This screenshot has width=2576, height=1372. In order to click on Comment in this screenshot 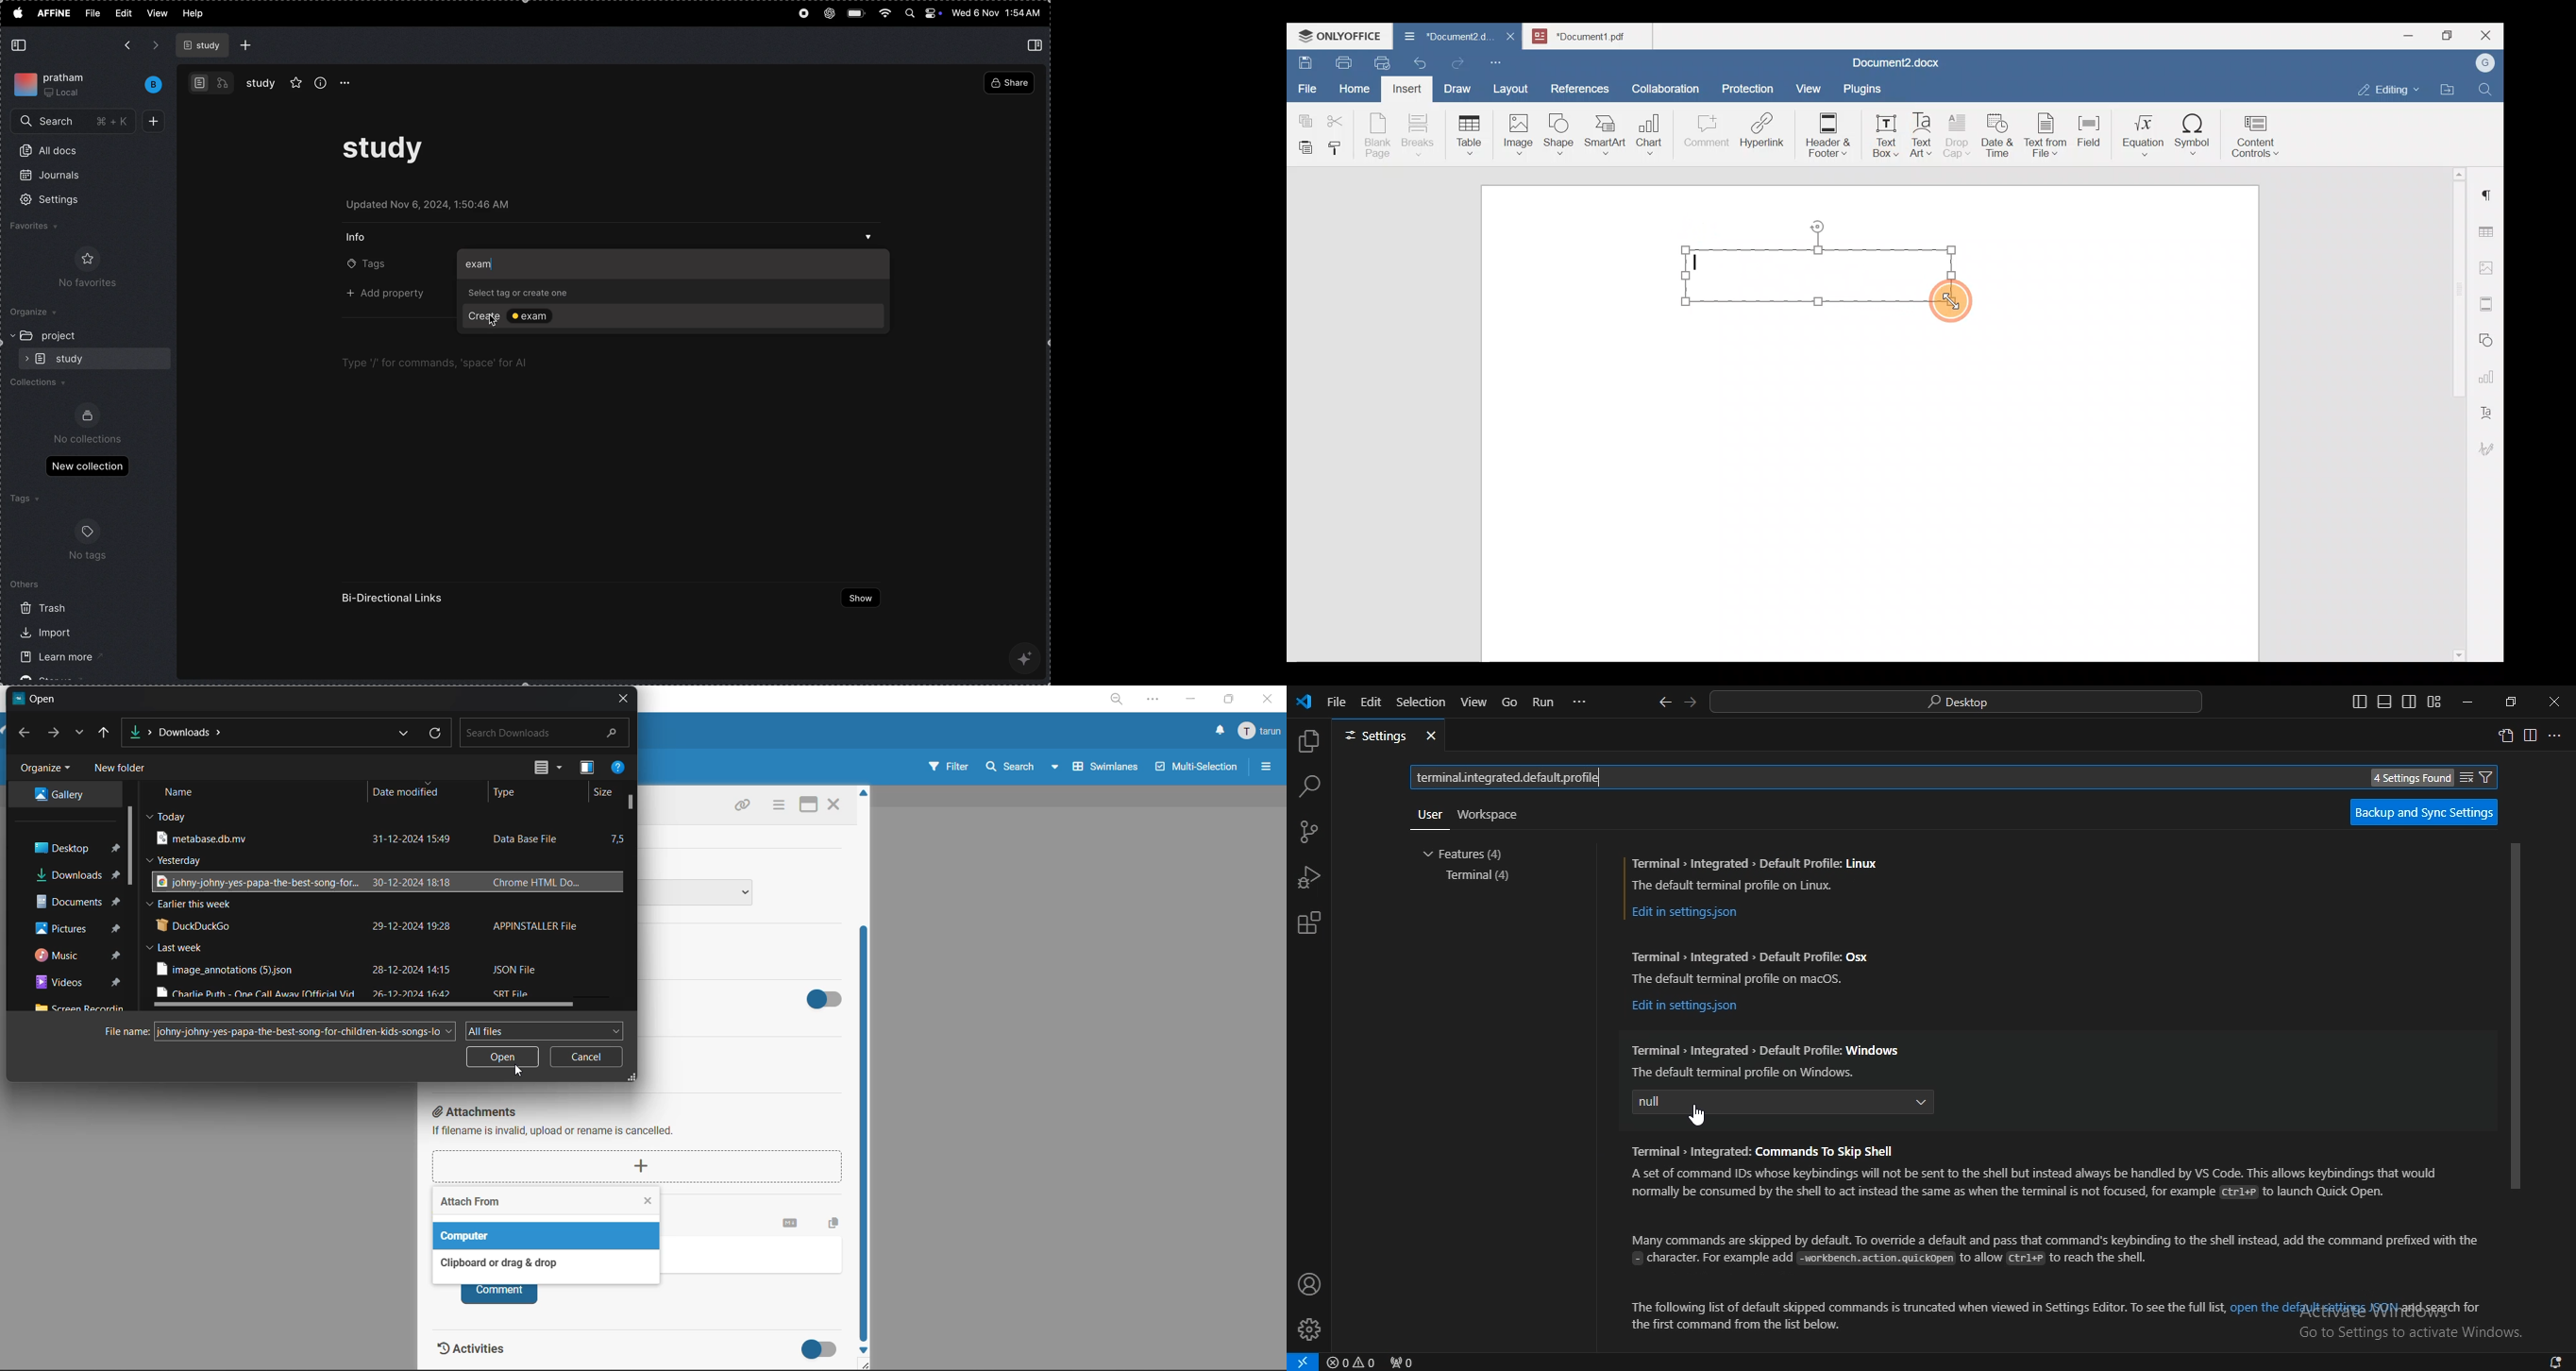, I will do `click(1703, 134)`.